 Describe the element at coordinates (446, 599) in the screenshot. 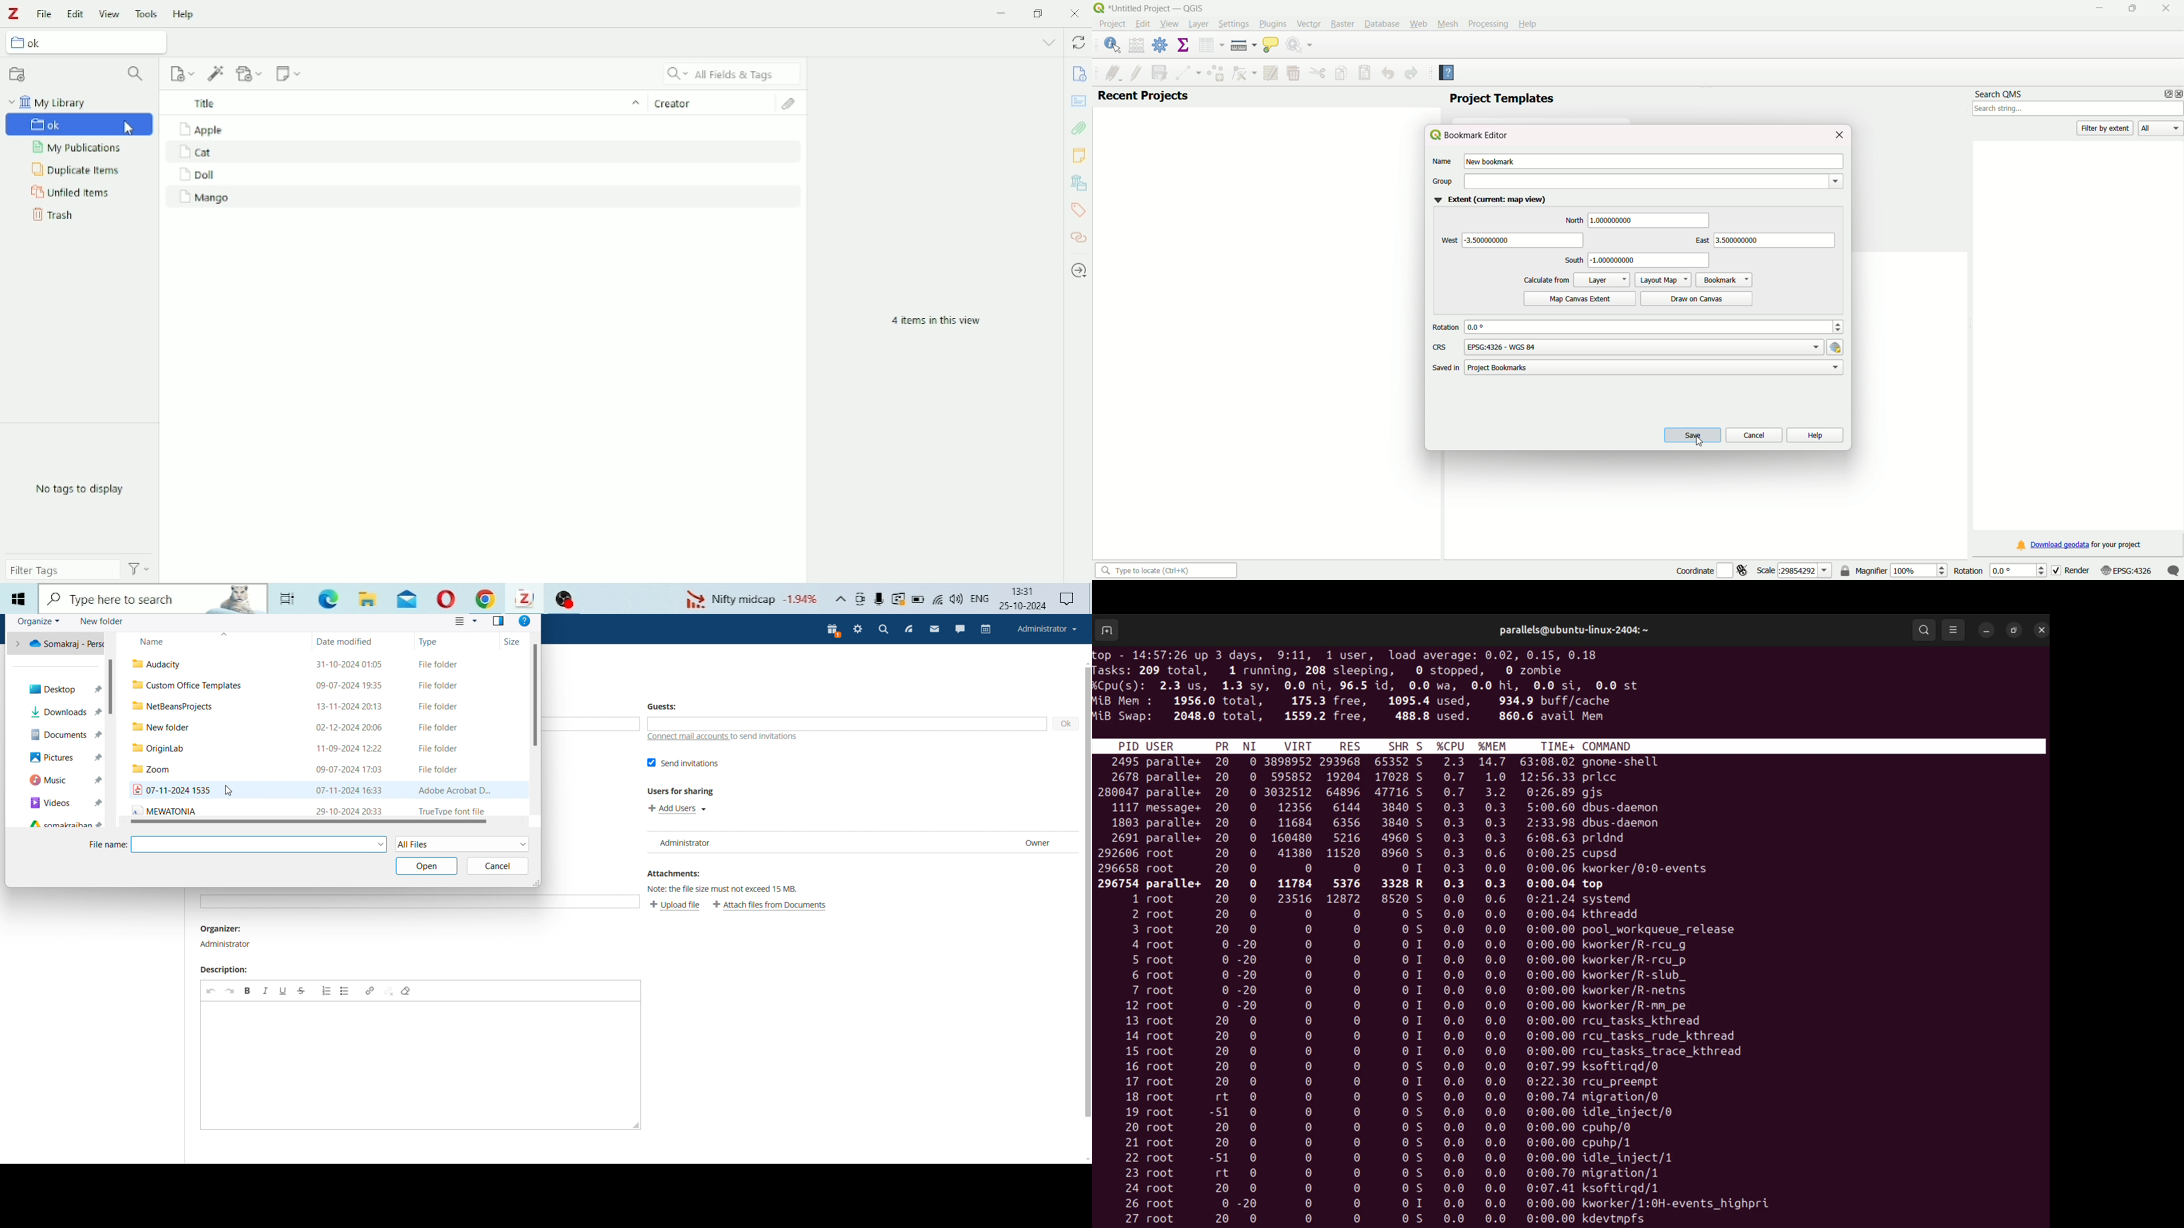

I see `Opera Mini` at that location.